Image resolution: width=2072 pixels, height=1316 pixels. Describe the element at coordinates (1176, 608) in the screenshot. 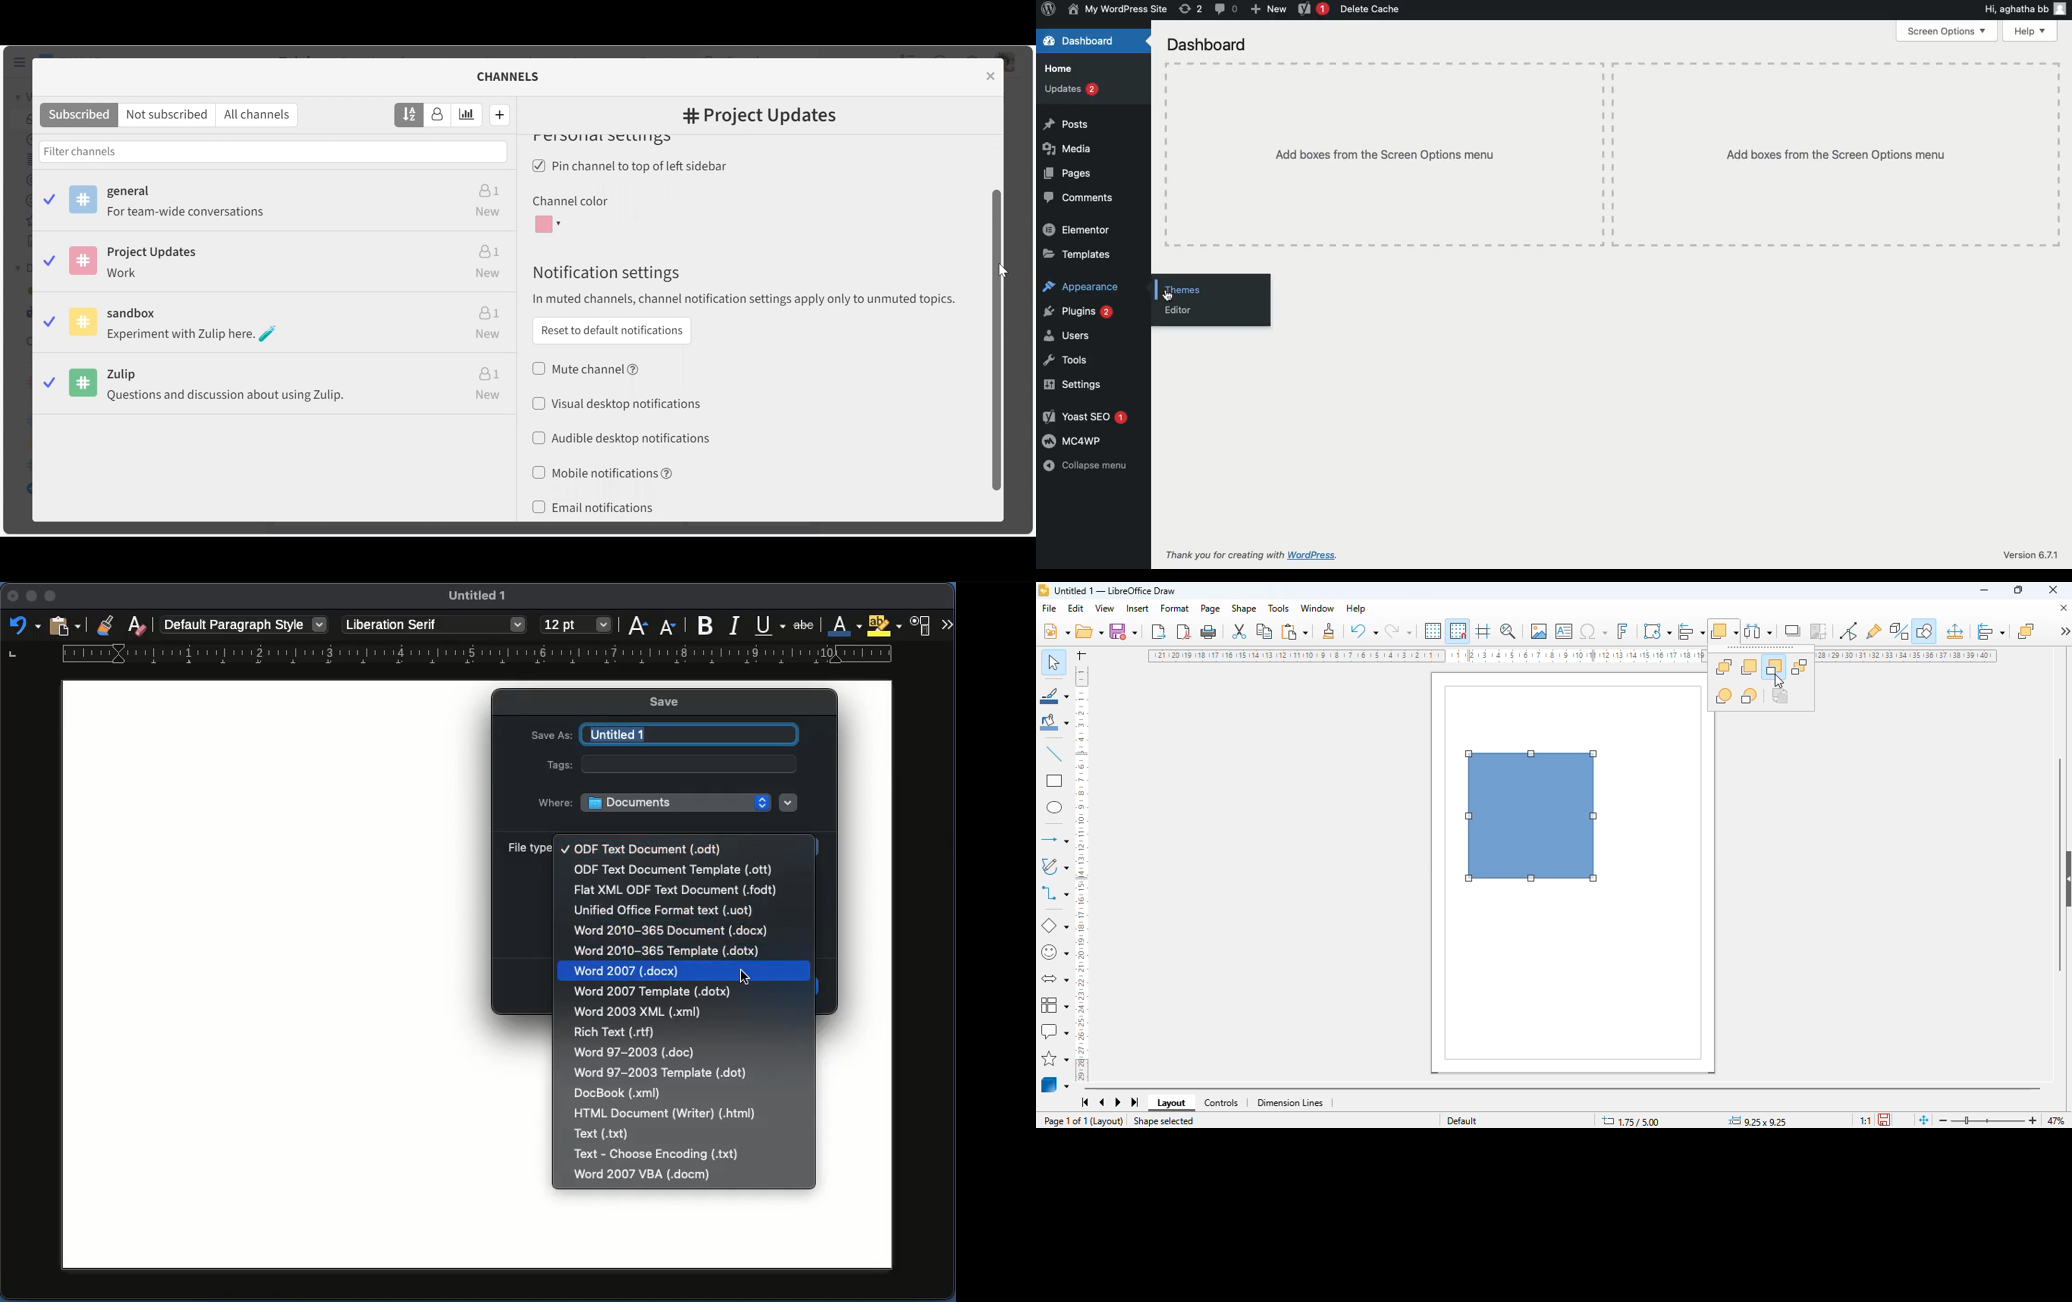

I see `format` at that location.